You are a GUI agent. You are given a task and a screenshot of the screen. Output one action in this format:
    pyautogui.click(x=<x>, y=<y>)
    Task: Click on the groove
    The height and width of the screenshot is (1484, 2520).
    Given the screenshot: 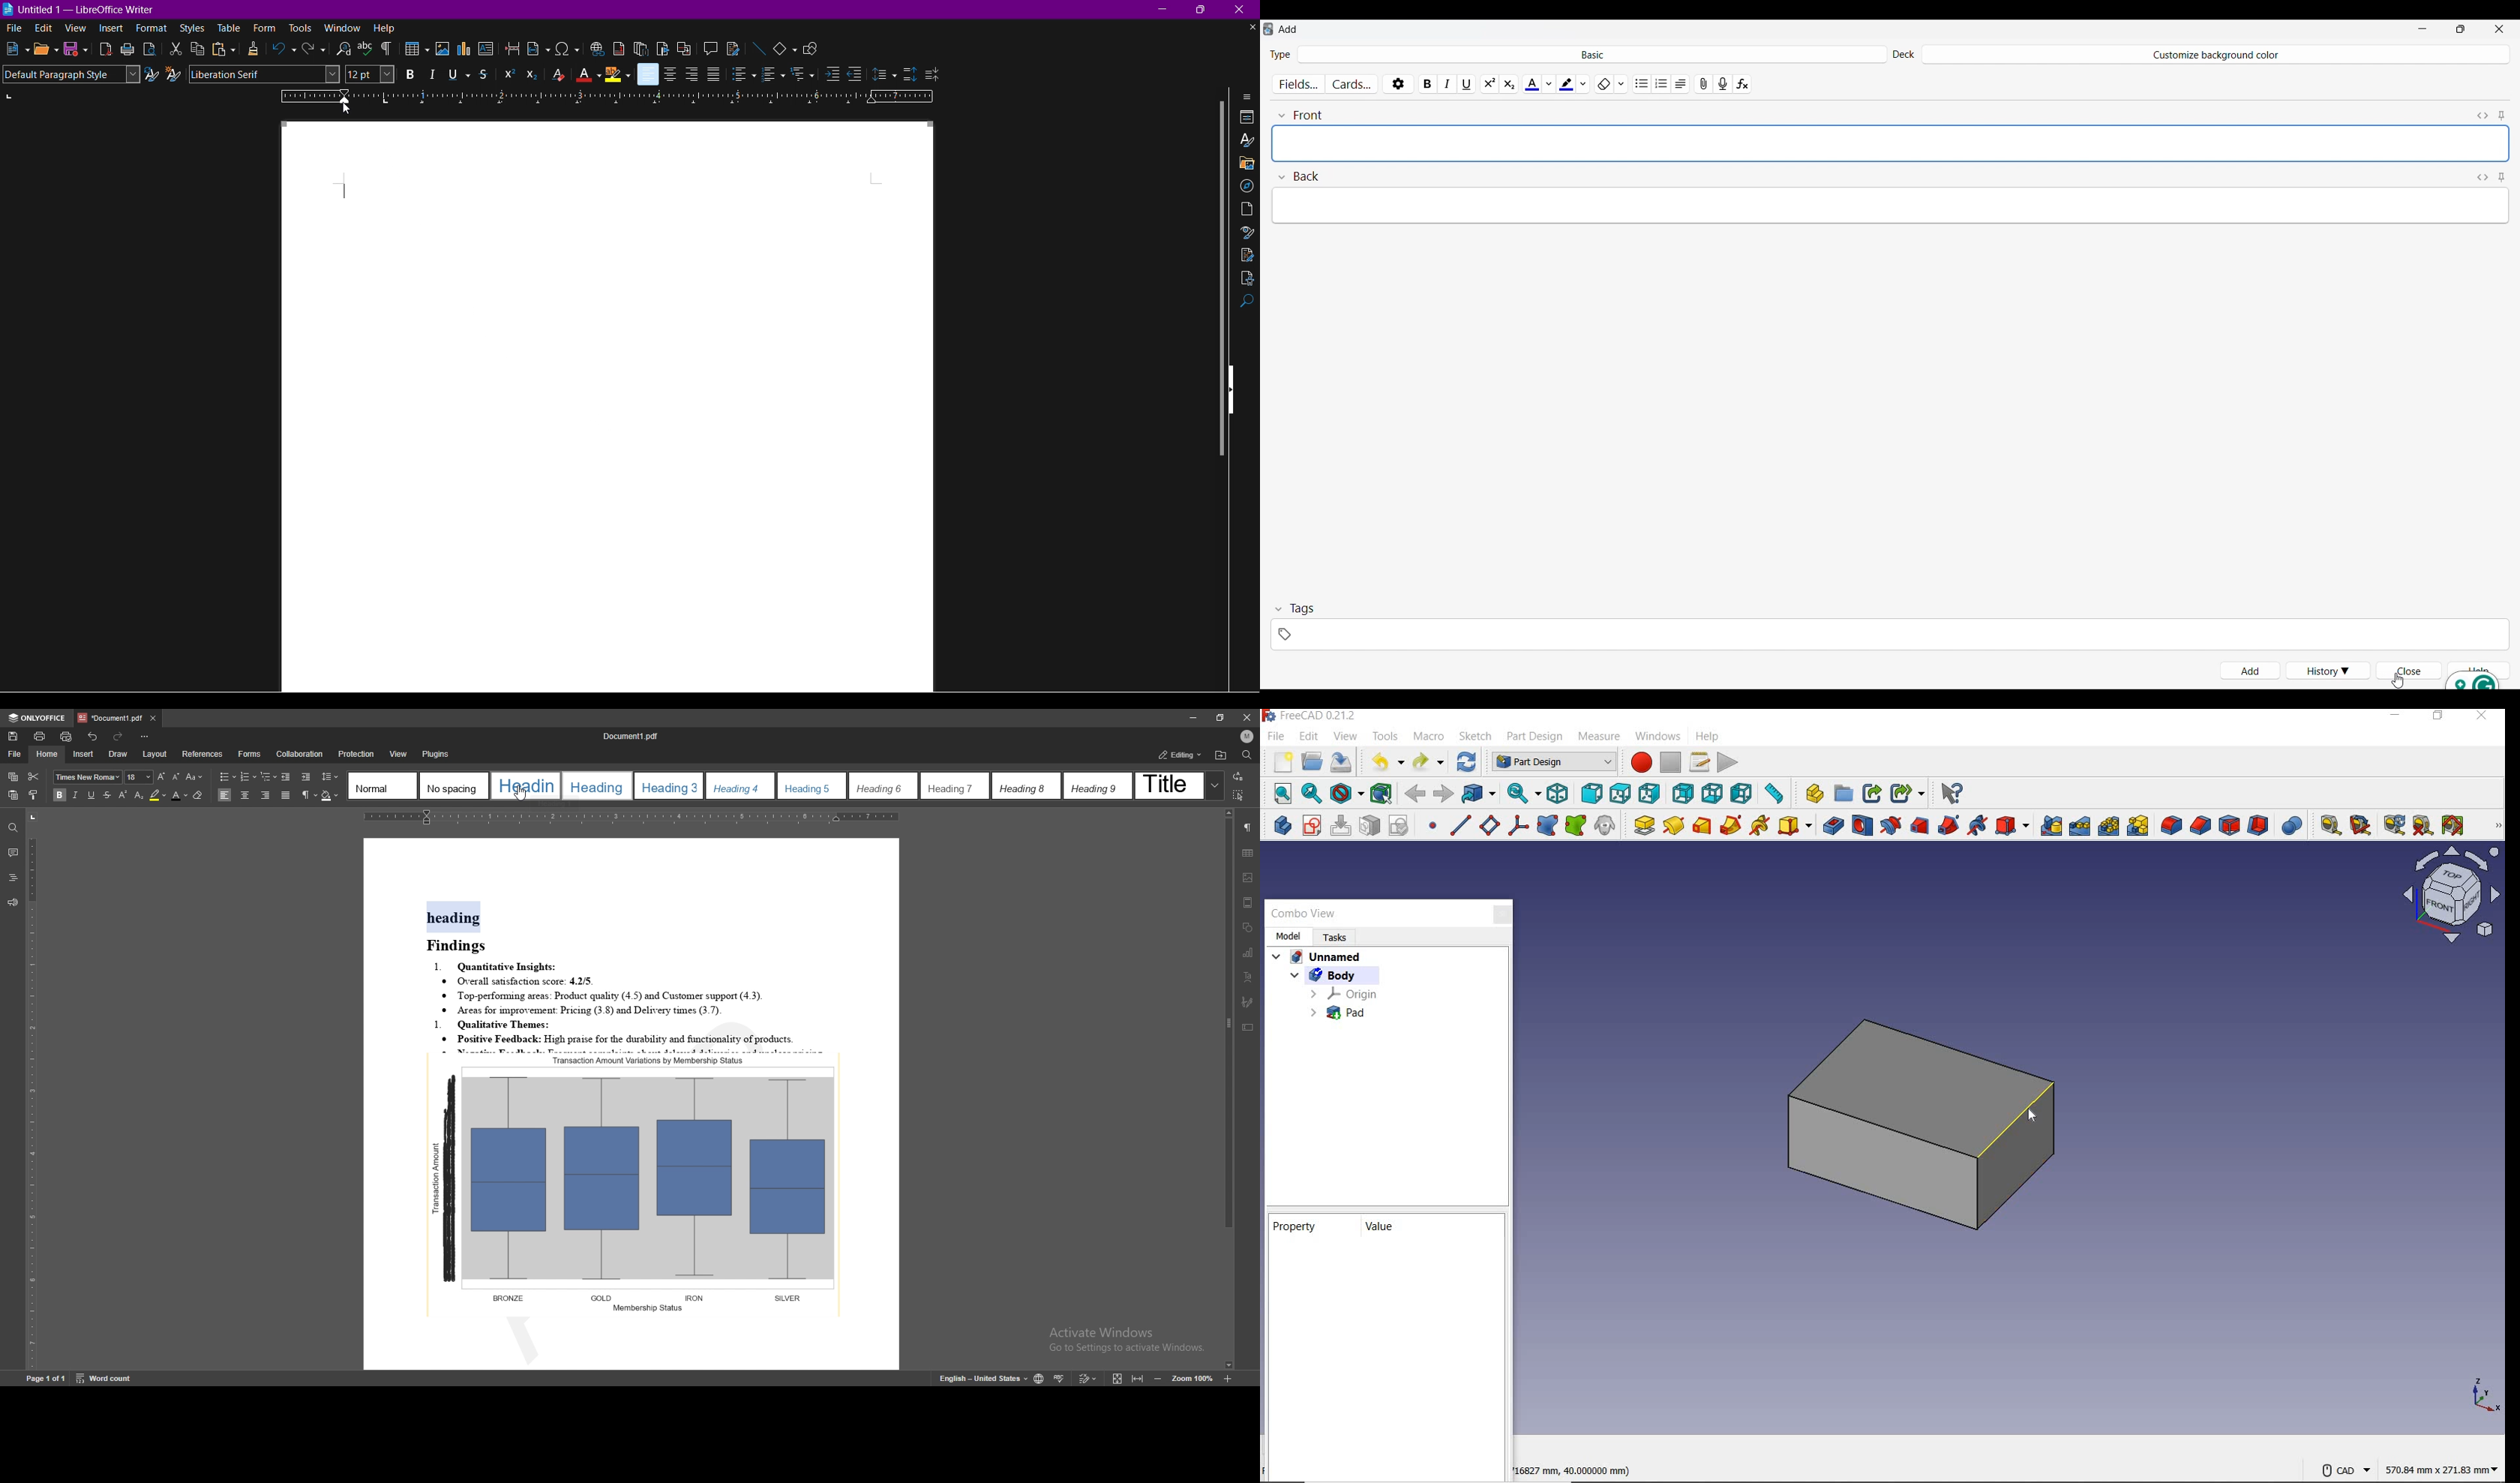 What is the action you would take?
    pyautogui.click(x=1890, y=825)
    